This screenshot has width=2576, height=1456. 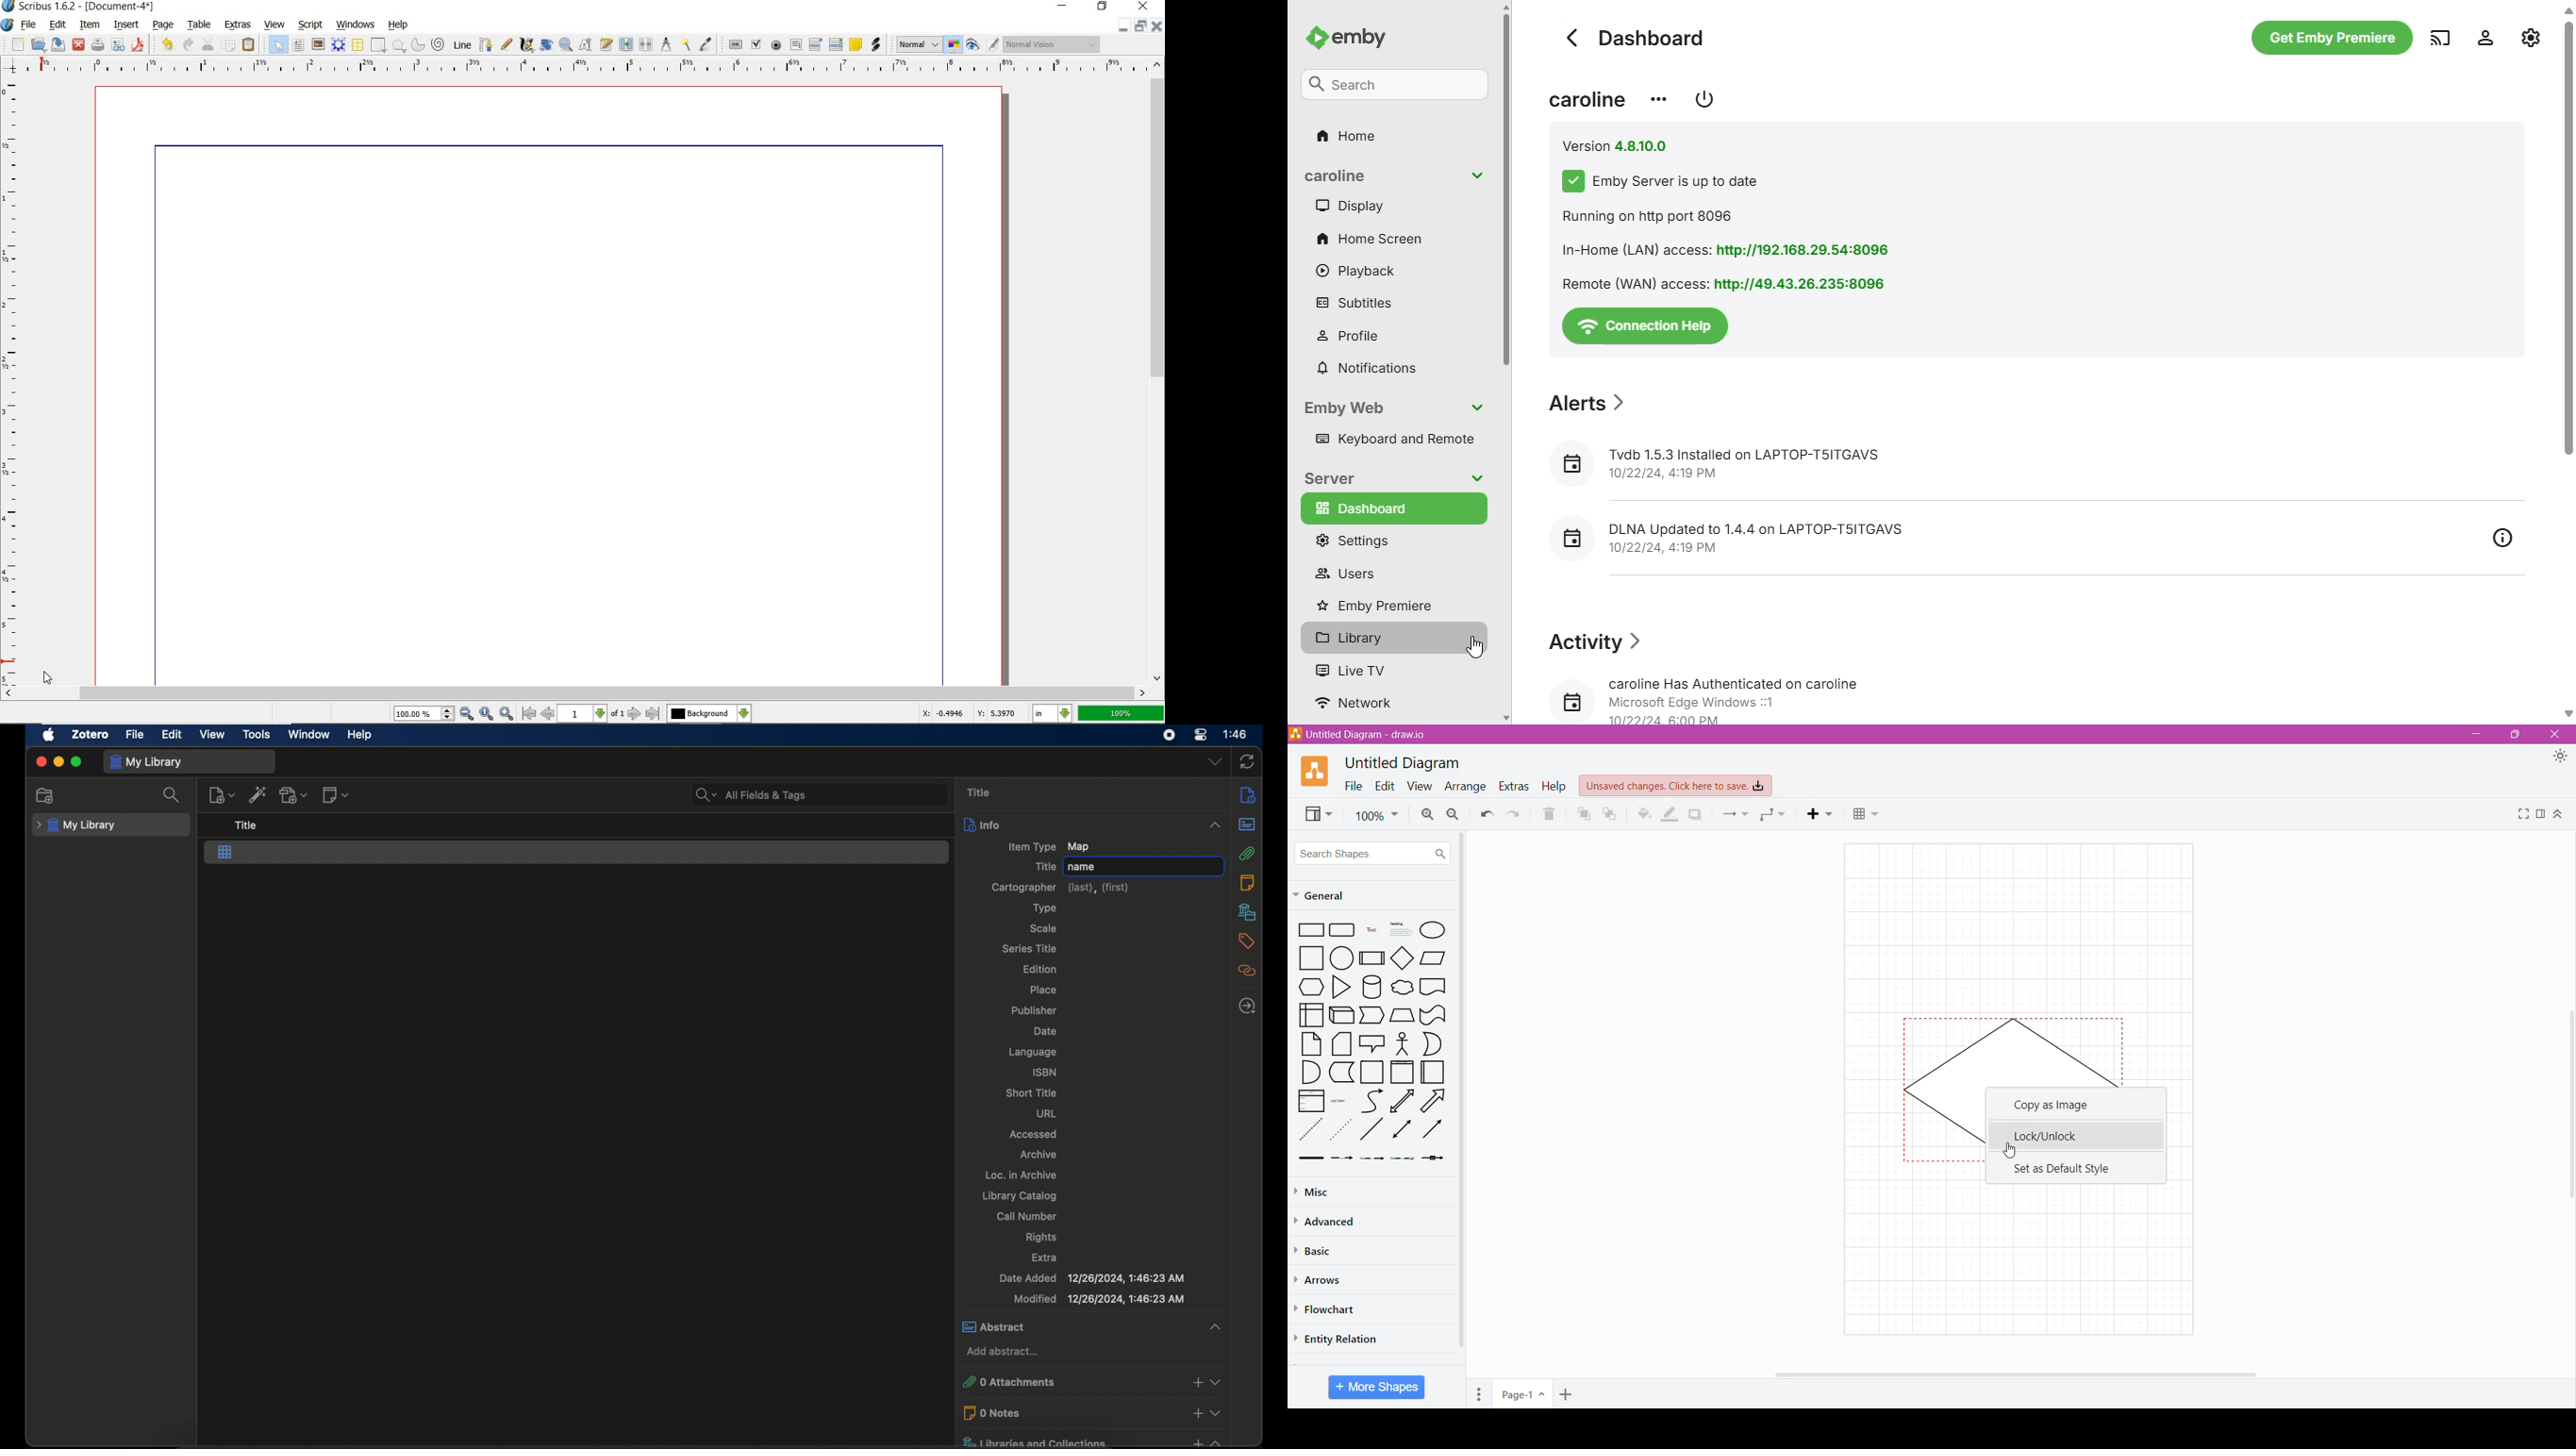 I want to click on table, so click(x=357, y=45).